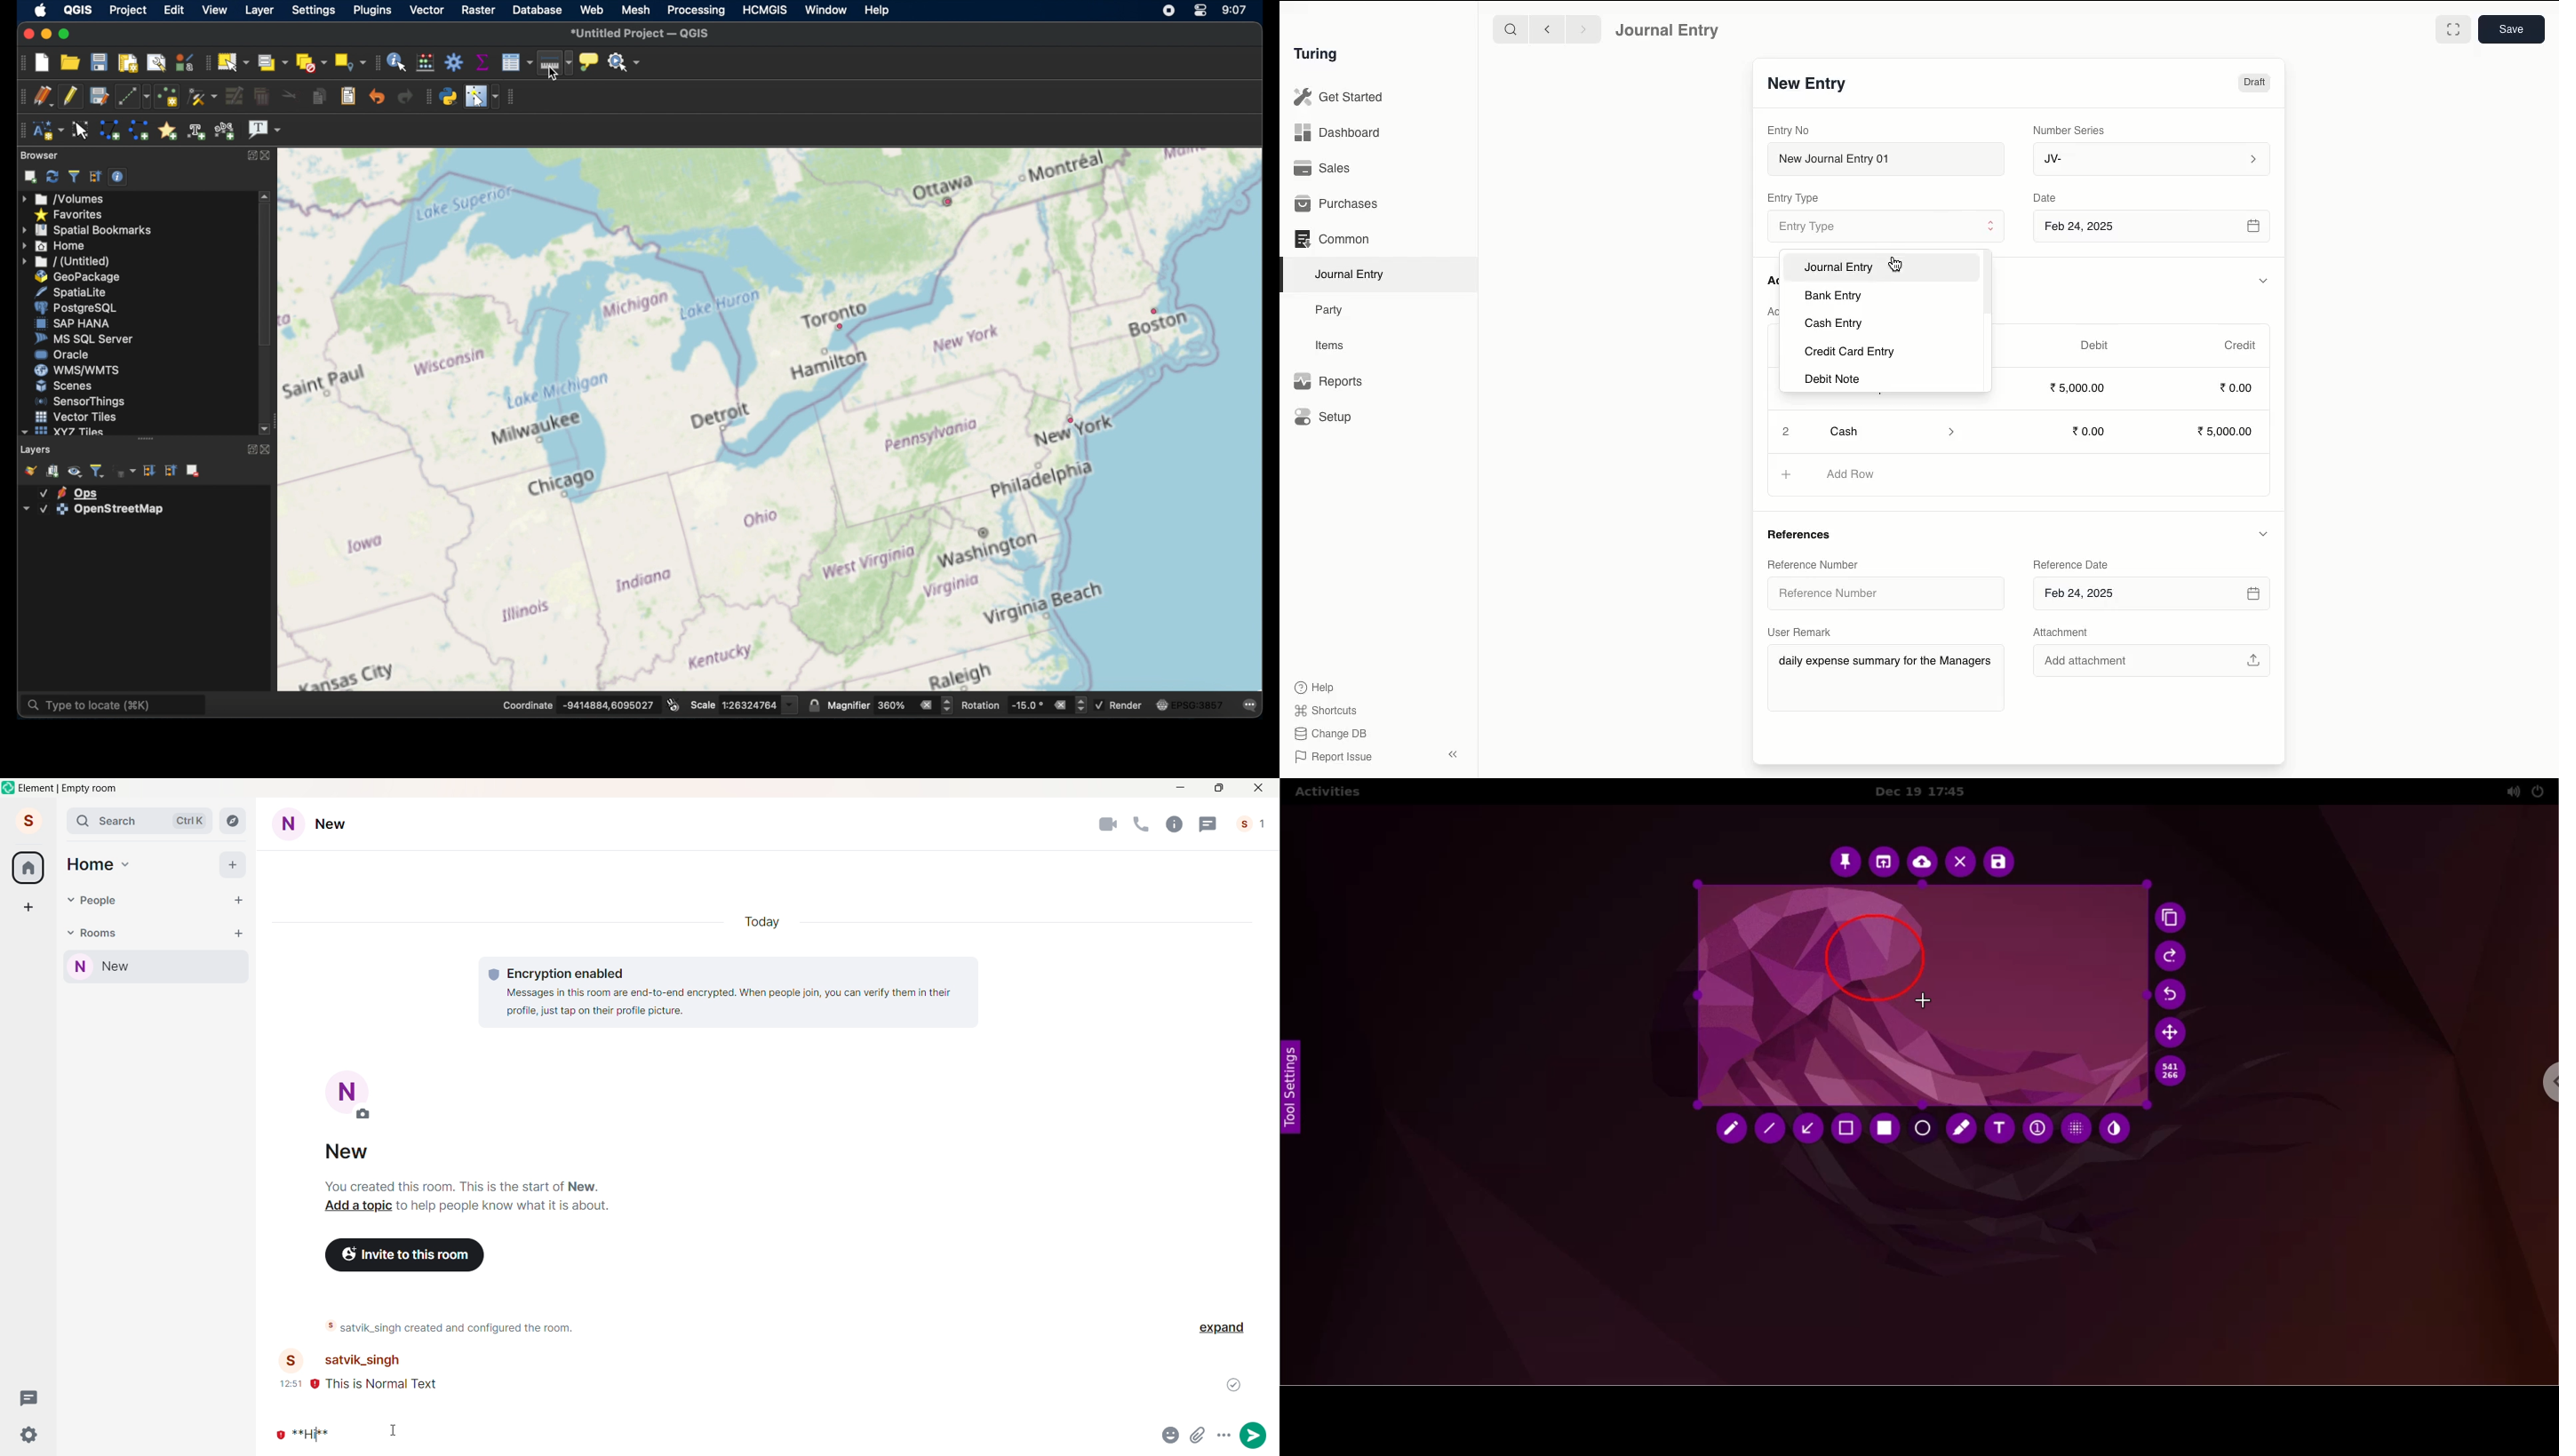 This screenshot has height=1456, width=2576. I want to click on untitled menu, so click(65, 261).